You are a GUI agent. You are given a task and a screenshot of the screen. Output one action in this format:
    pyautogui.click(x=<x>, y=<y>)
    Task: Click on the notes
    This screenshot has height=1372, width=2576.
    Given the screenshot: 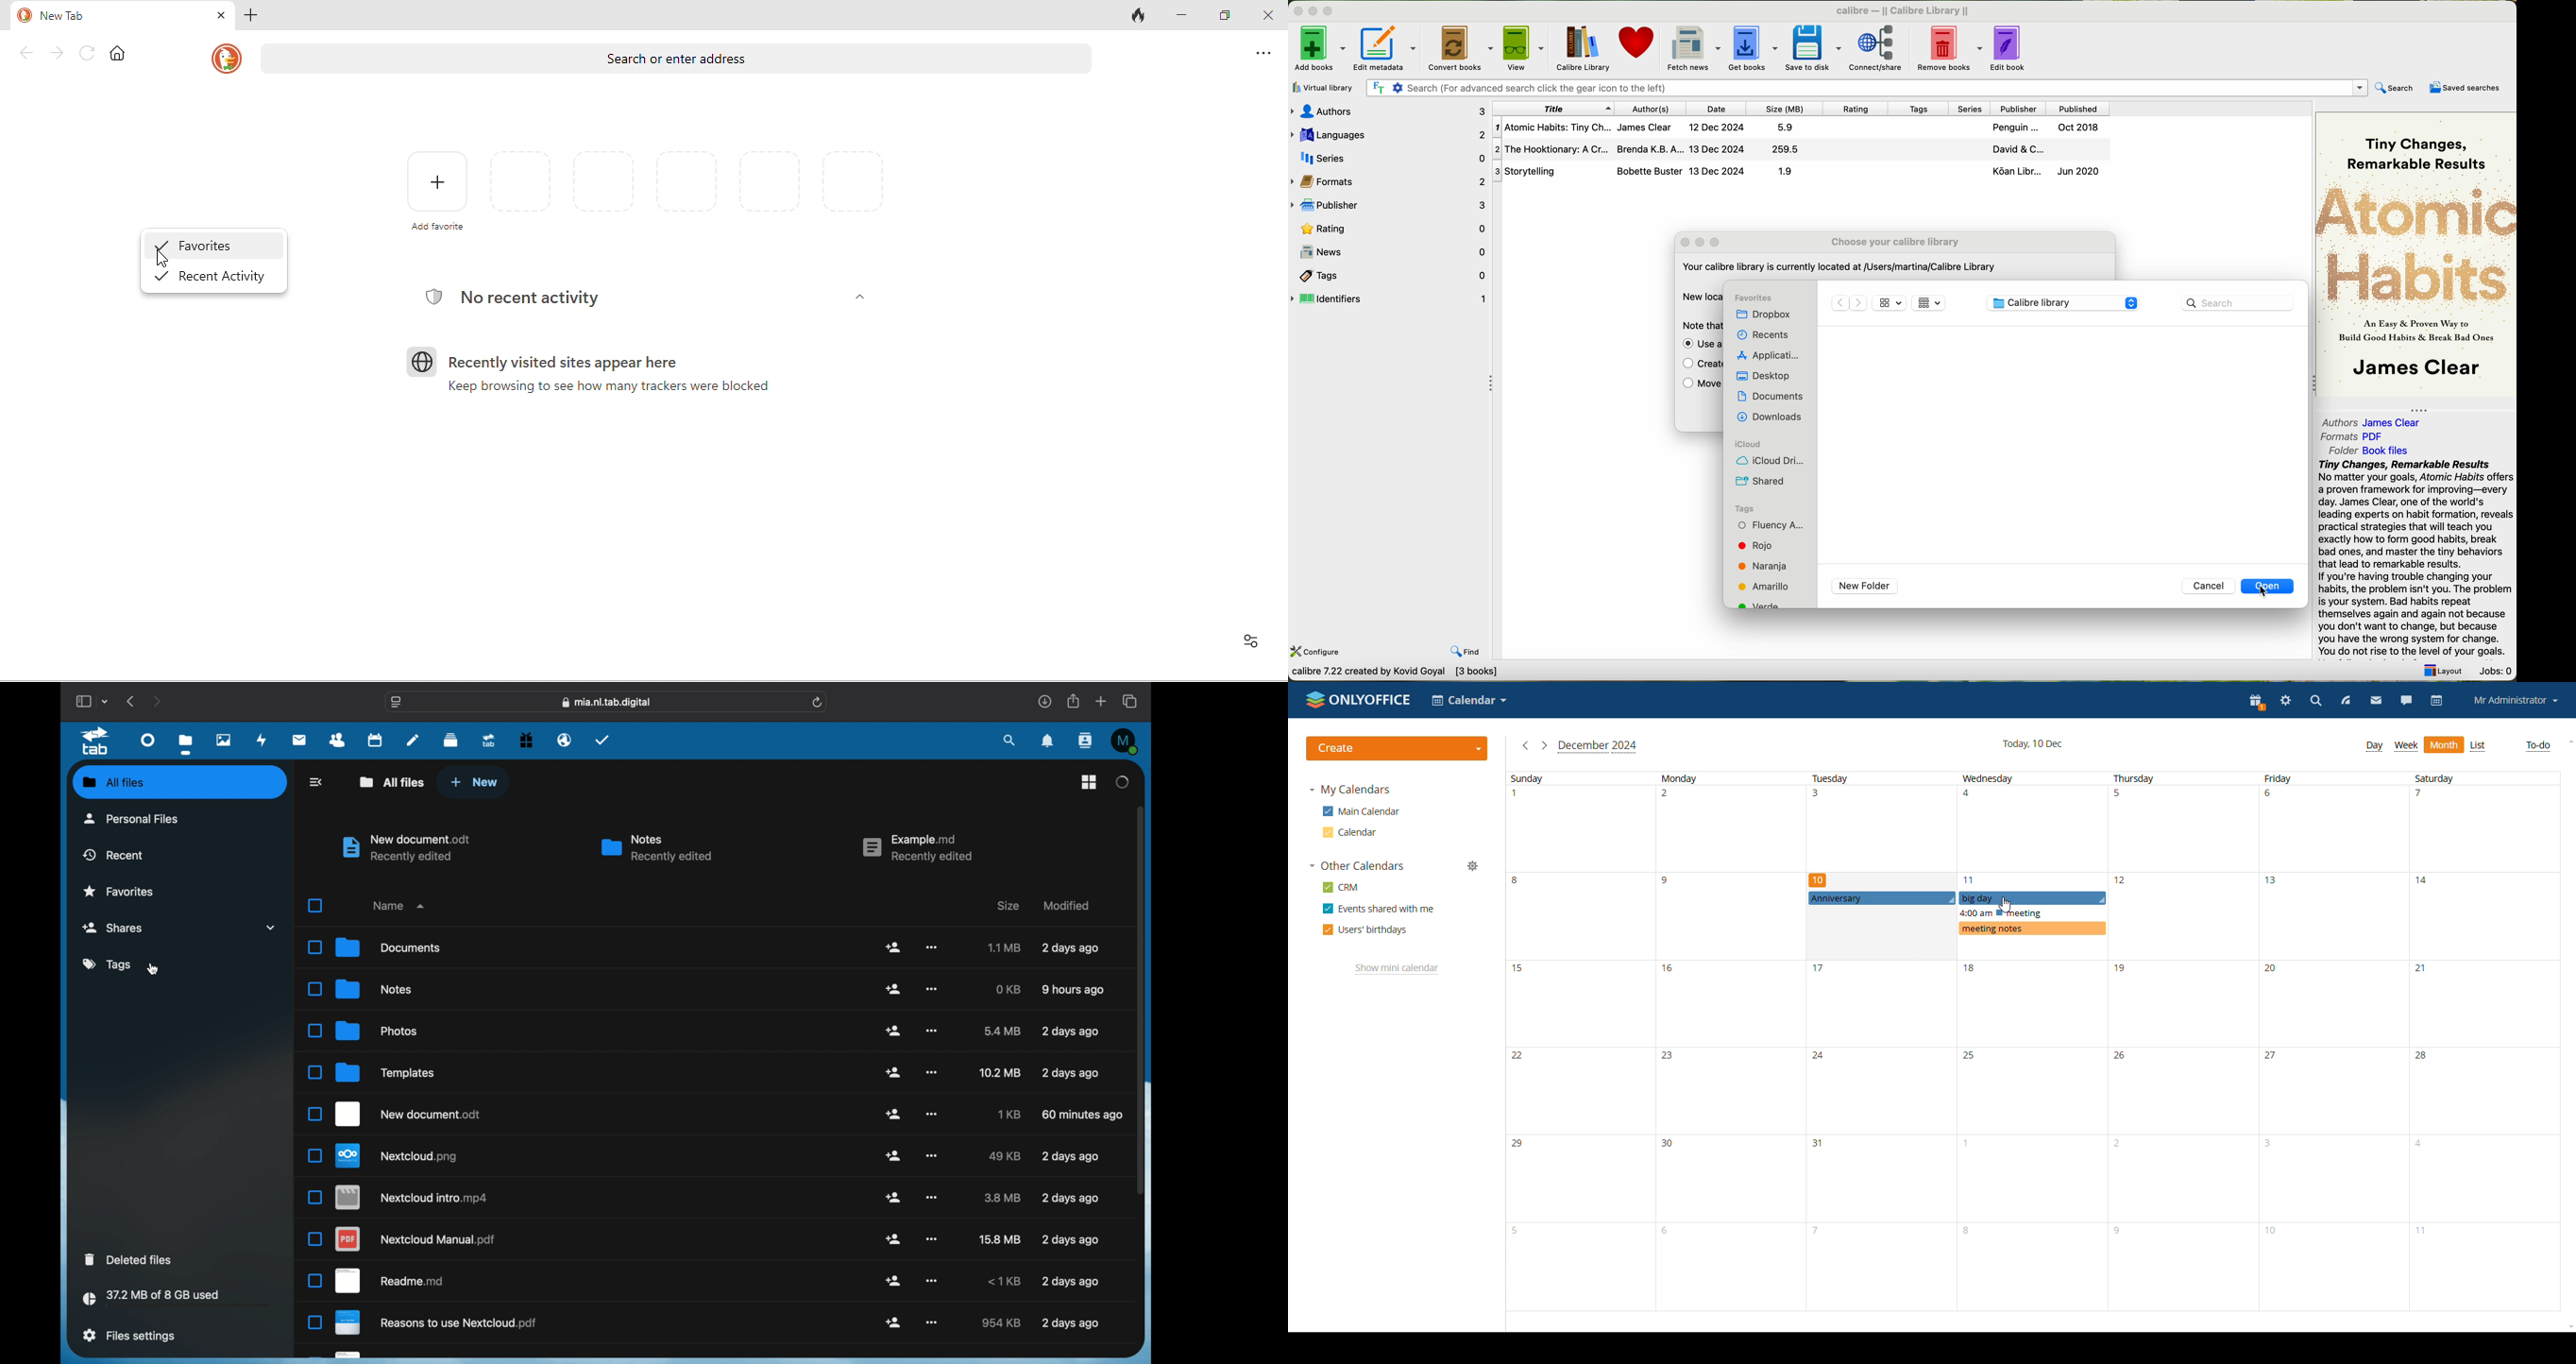 What is the action you would take?
    pyautogui.click(x=656, y=849)
    